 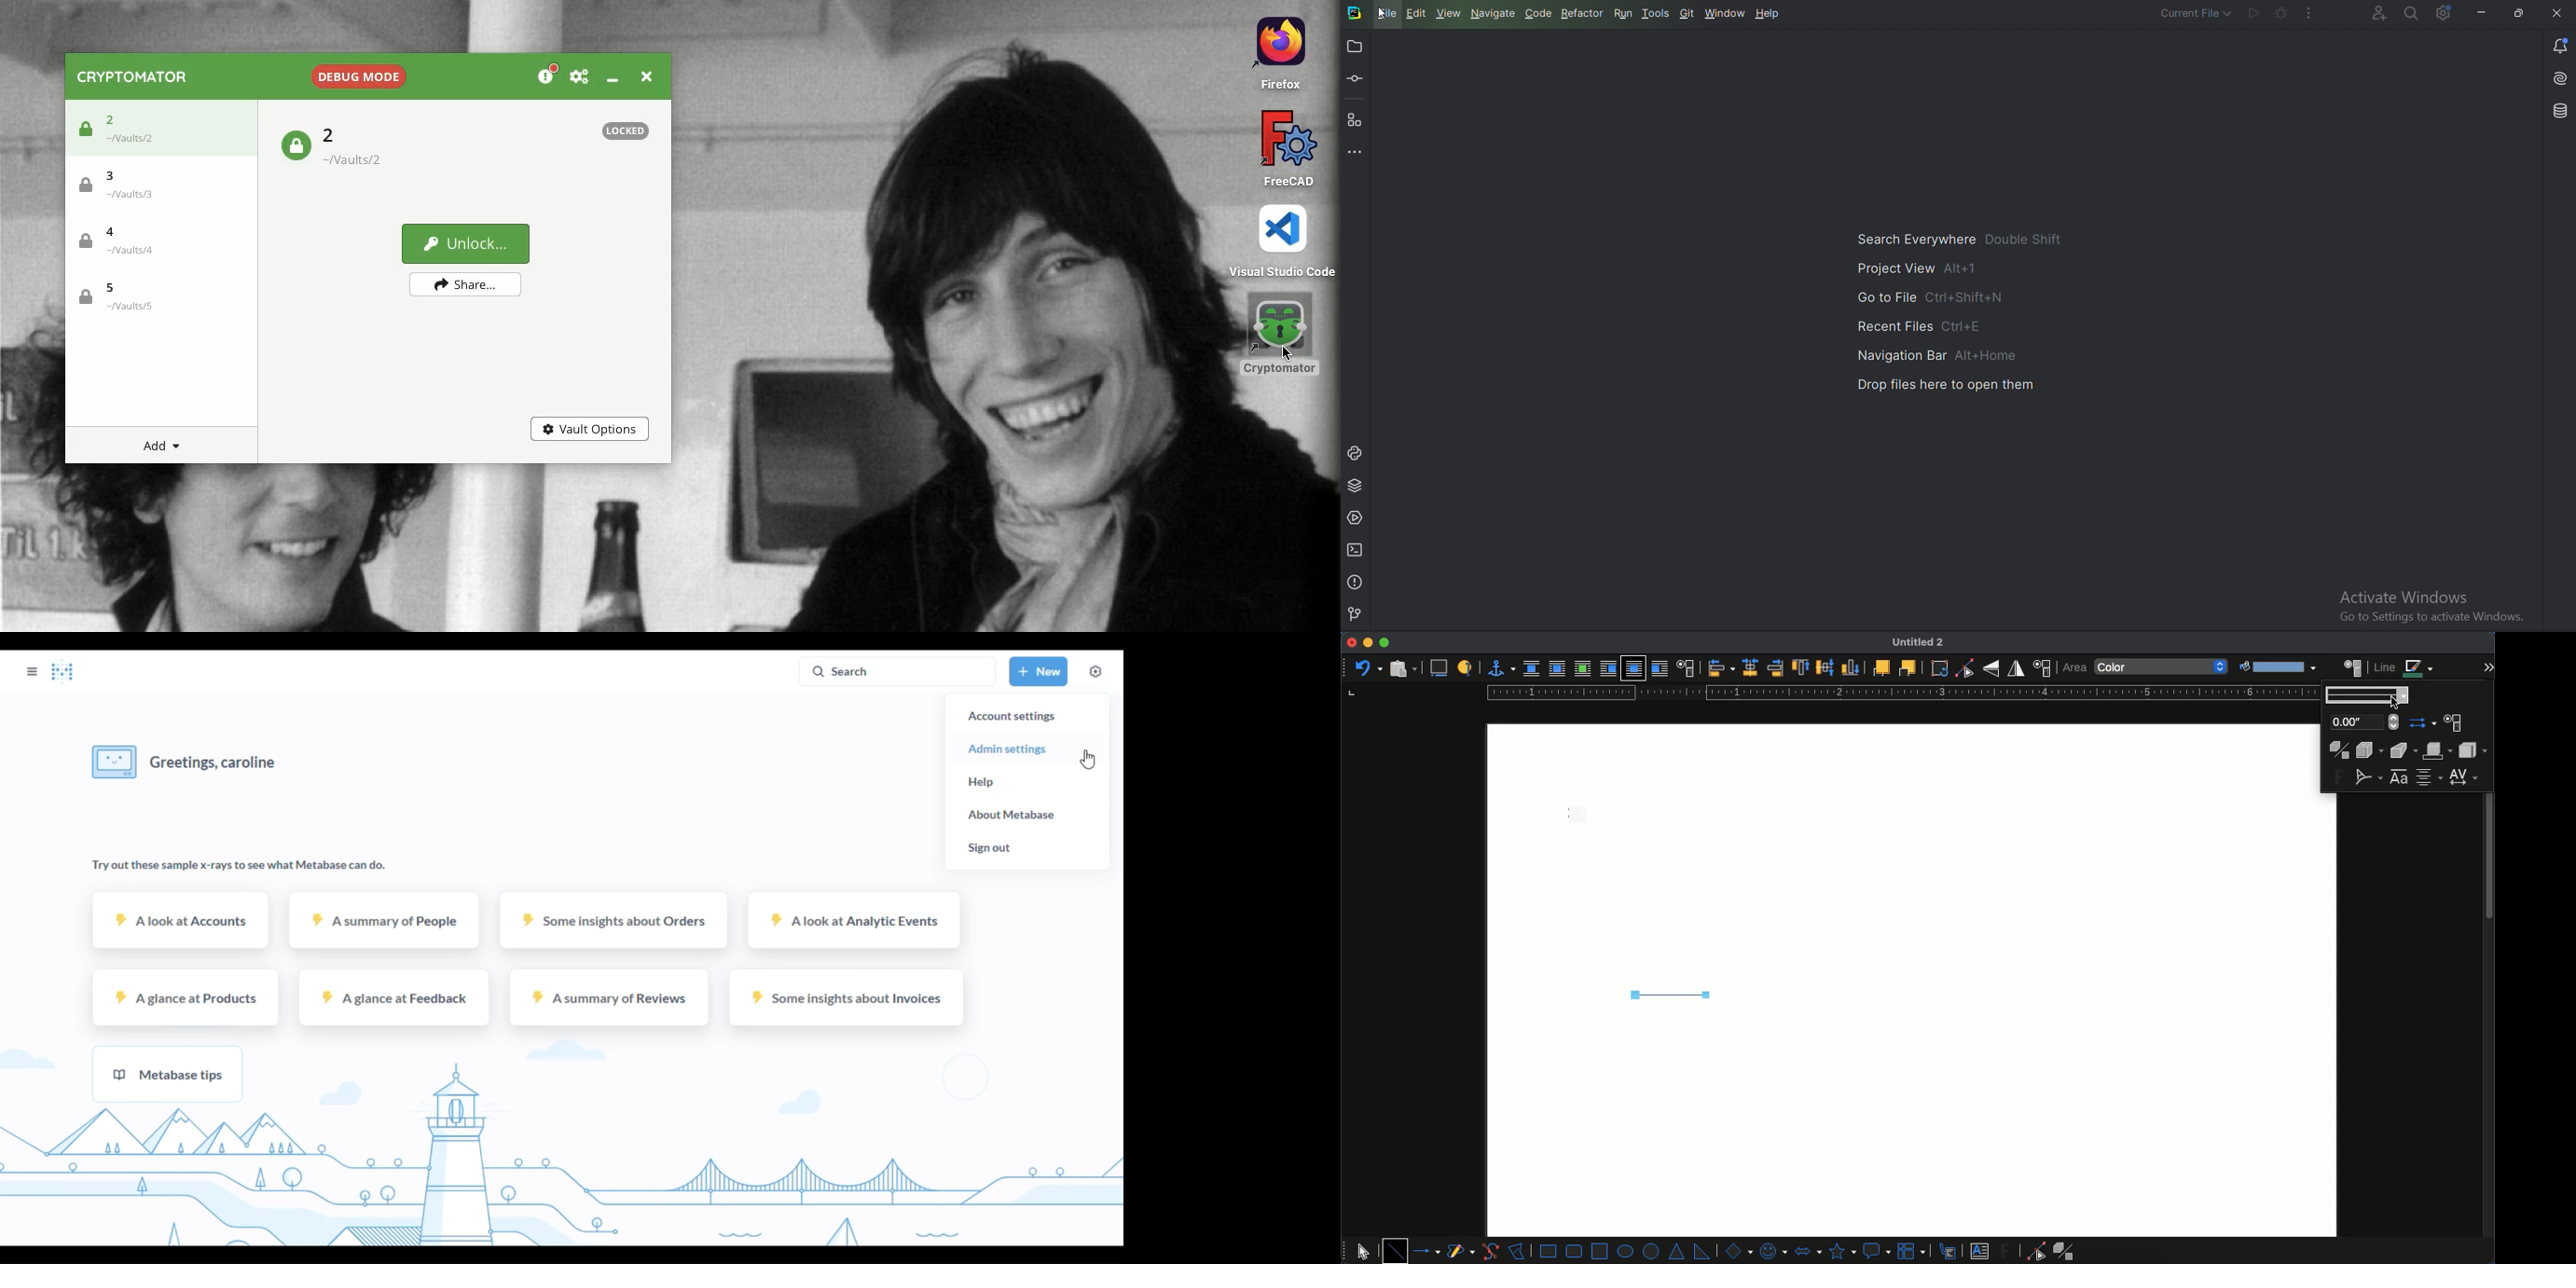 I want to click on fontwork, so click(x=2401, y=777).